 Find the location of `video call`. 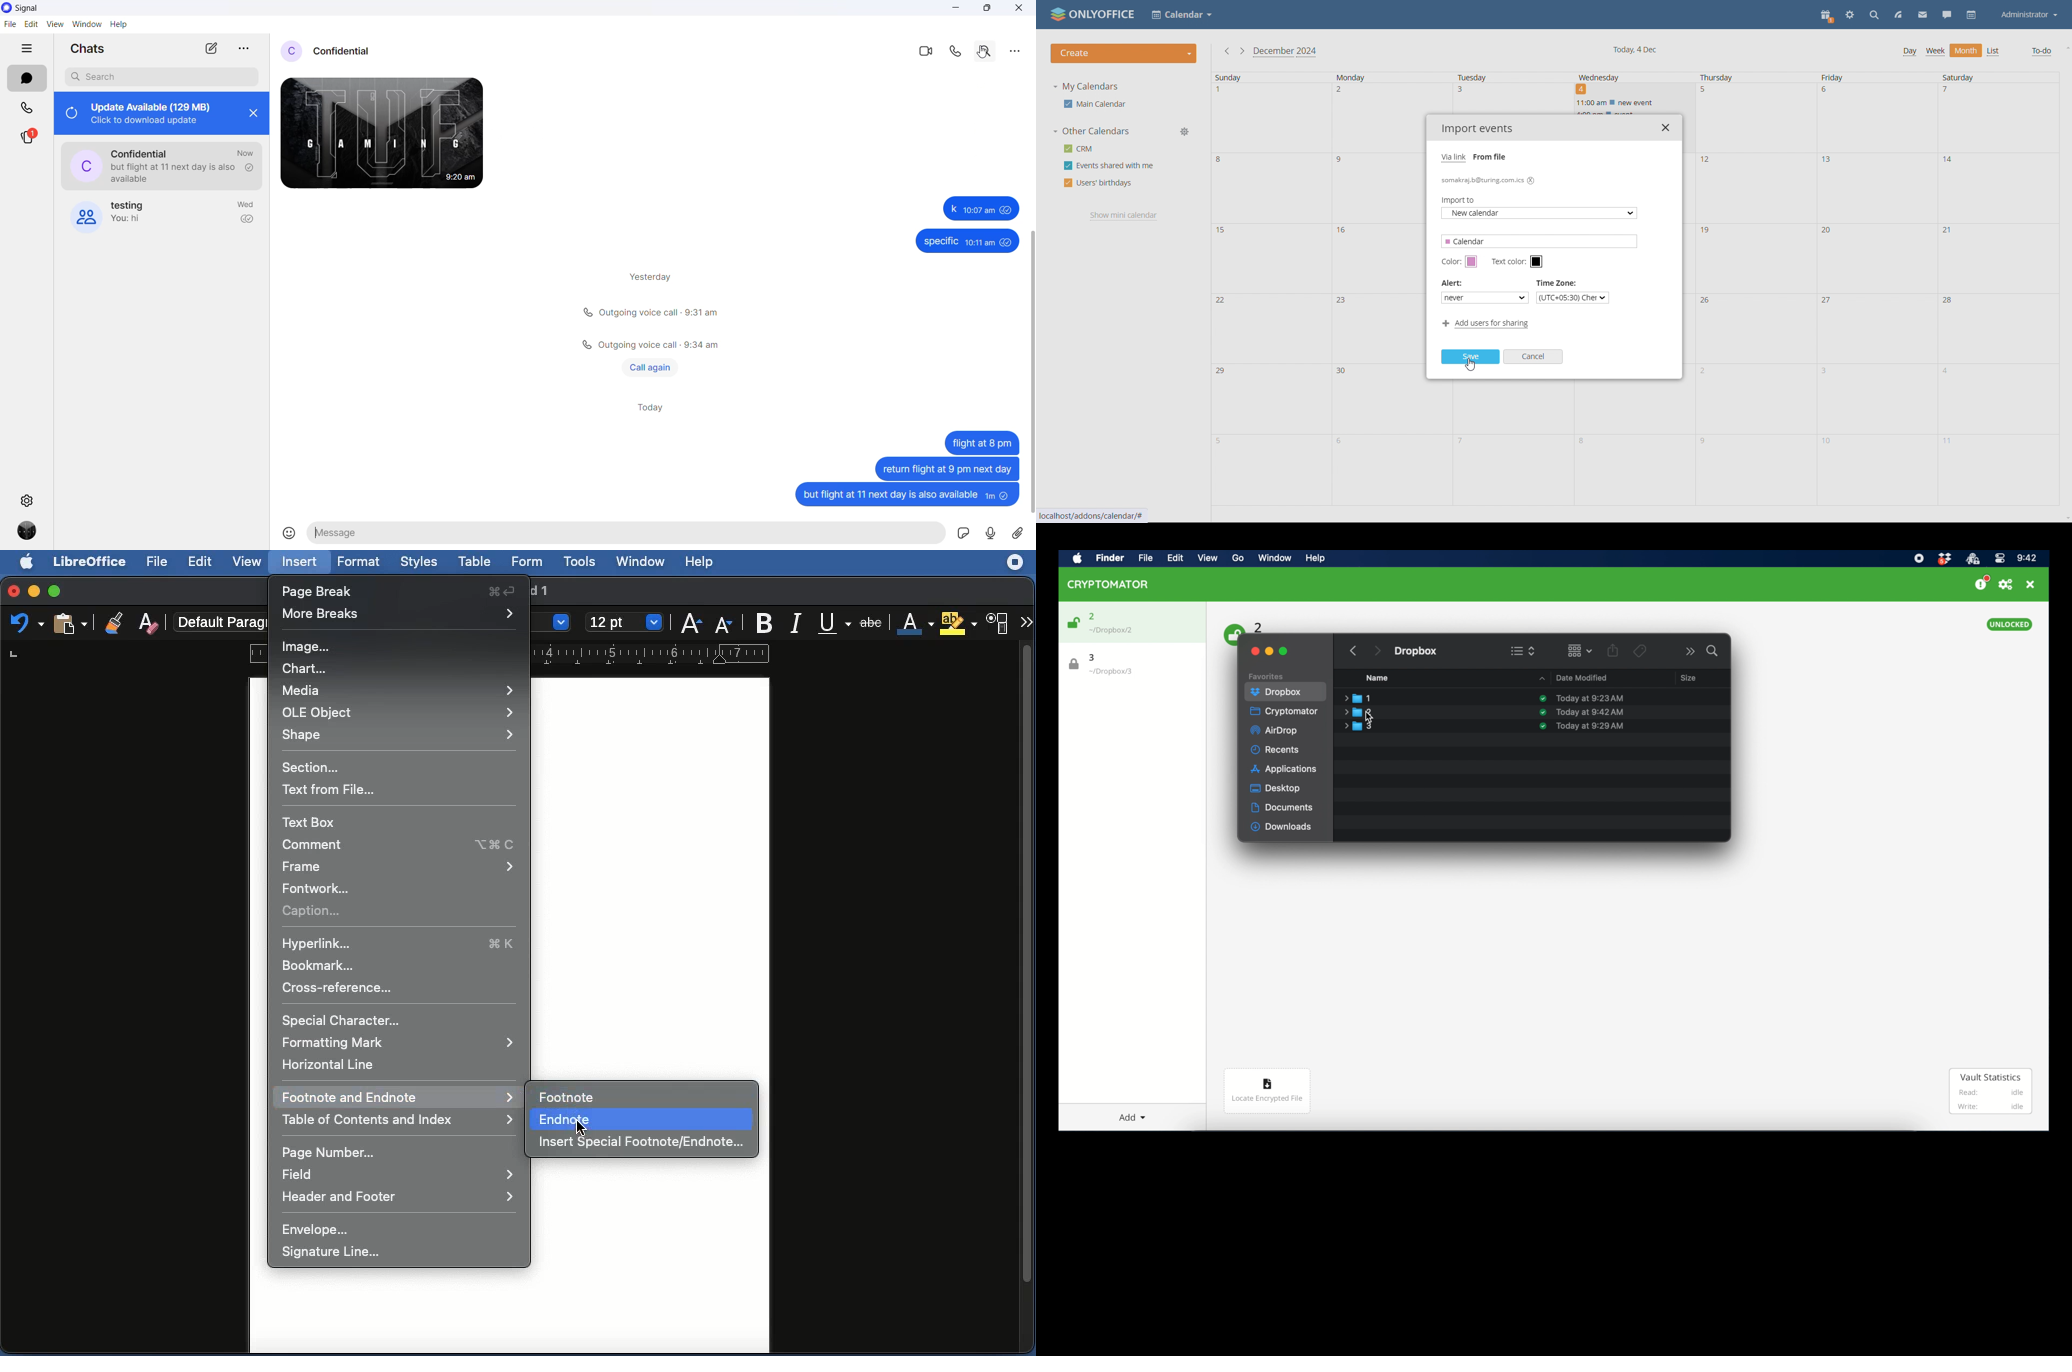

video call is located at coordinates (929, 50).